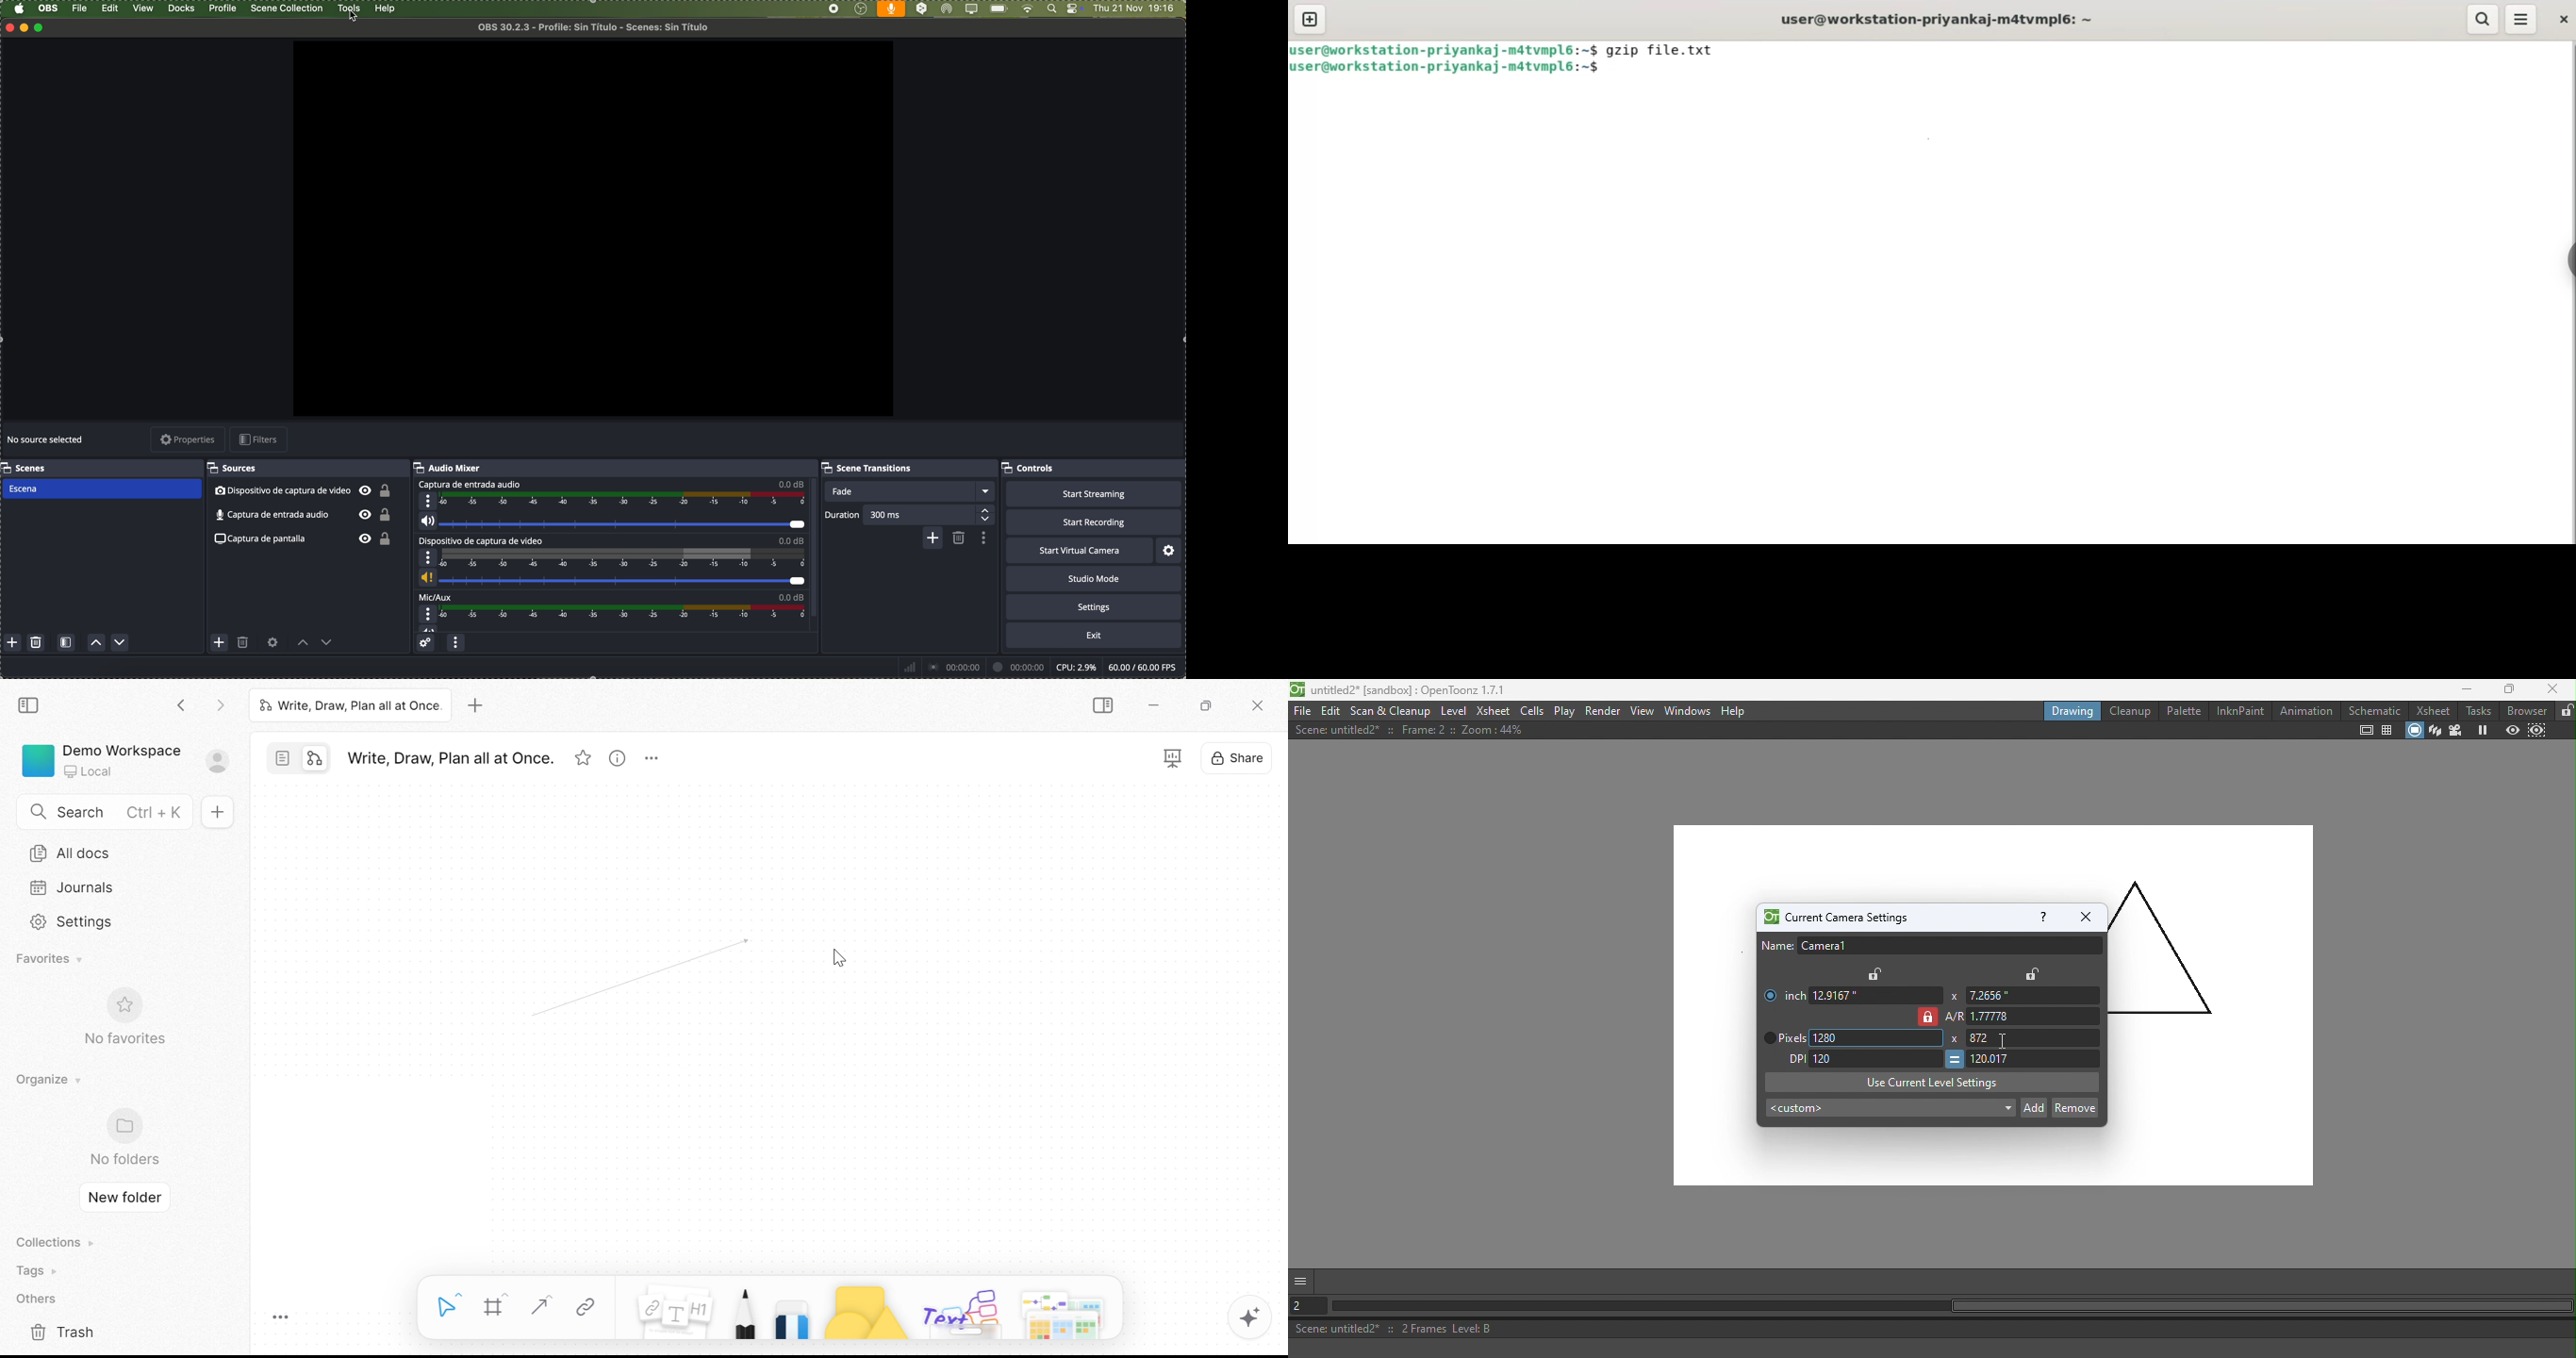 The image size is (2576, 1372). What do you see at coordinates (12, 643) in the screenshot?
I see `add scene` at bounding box center [12, 643].